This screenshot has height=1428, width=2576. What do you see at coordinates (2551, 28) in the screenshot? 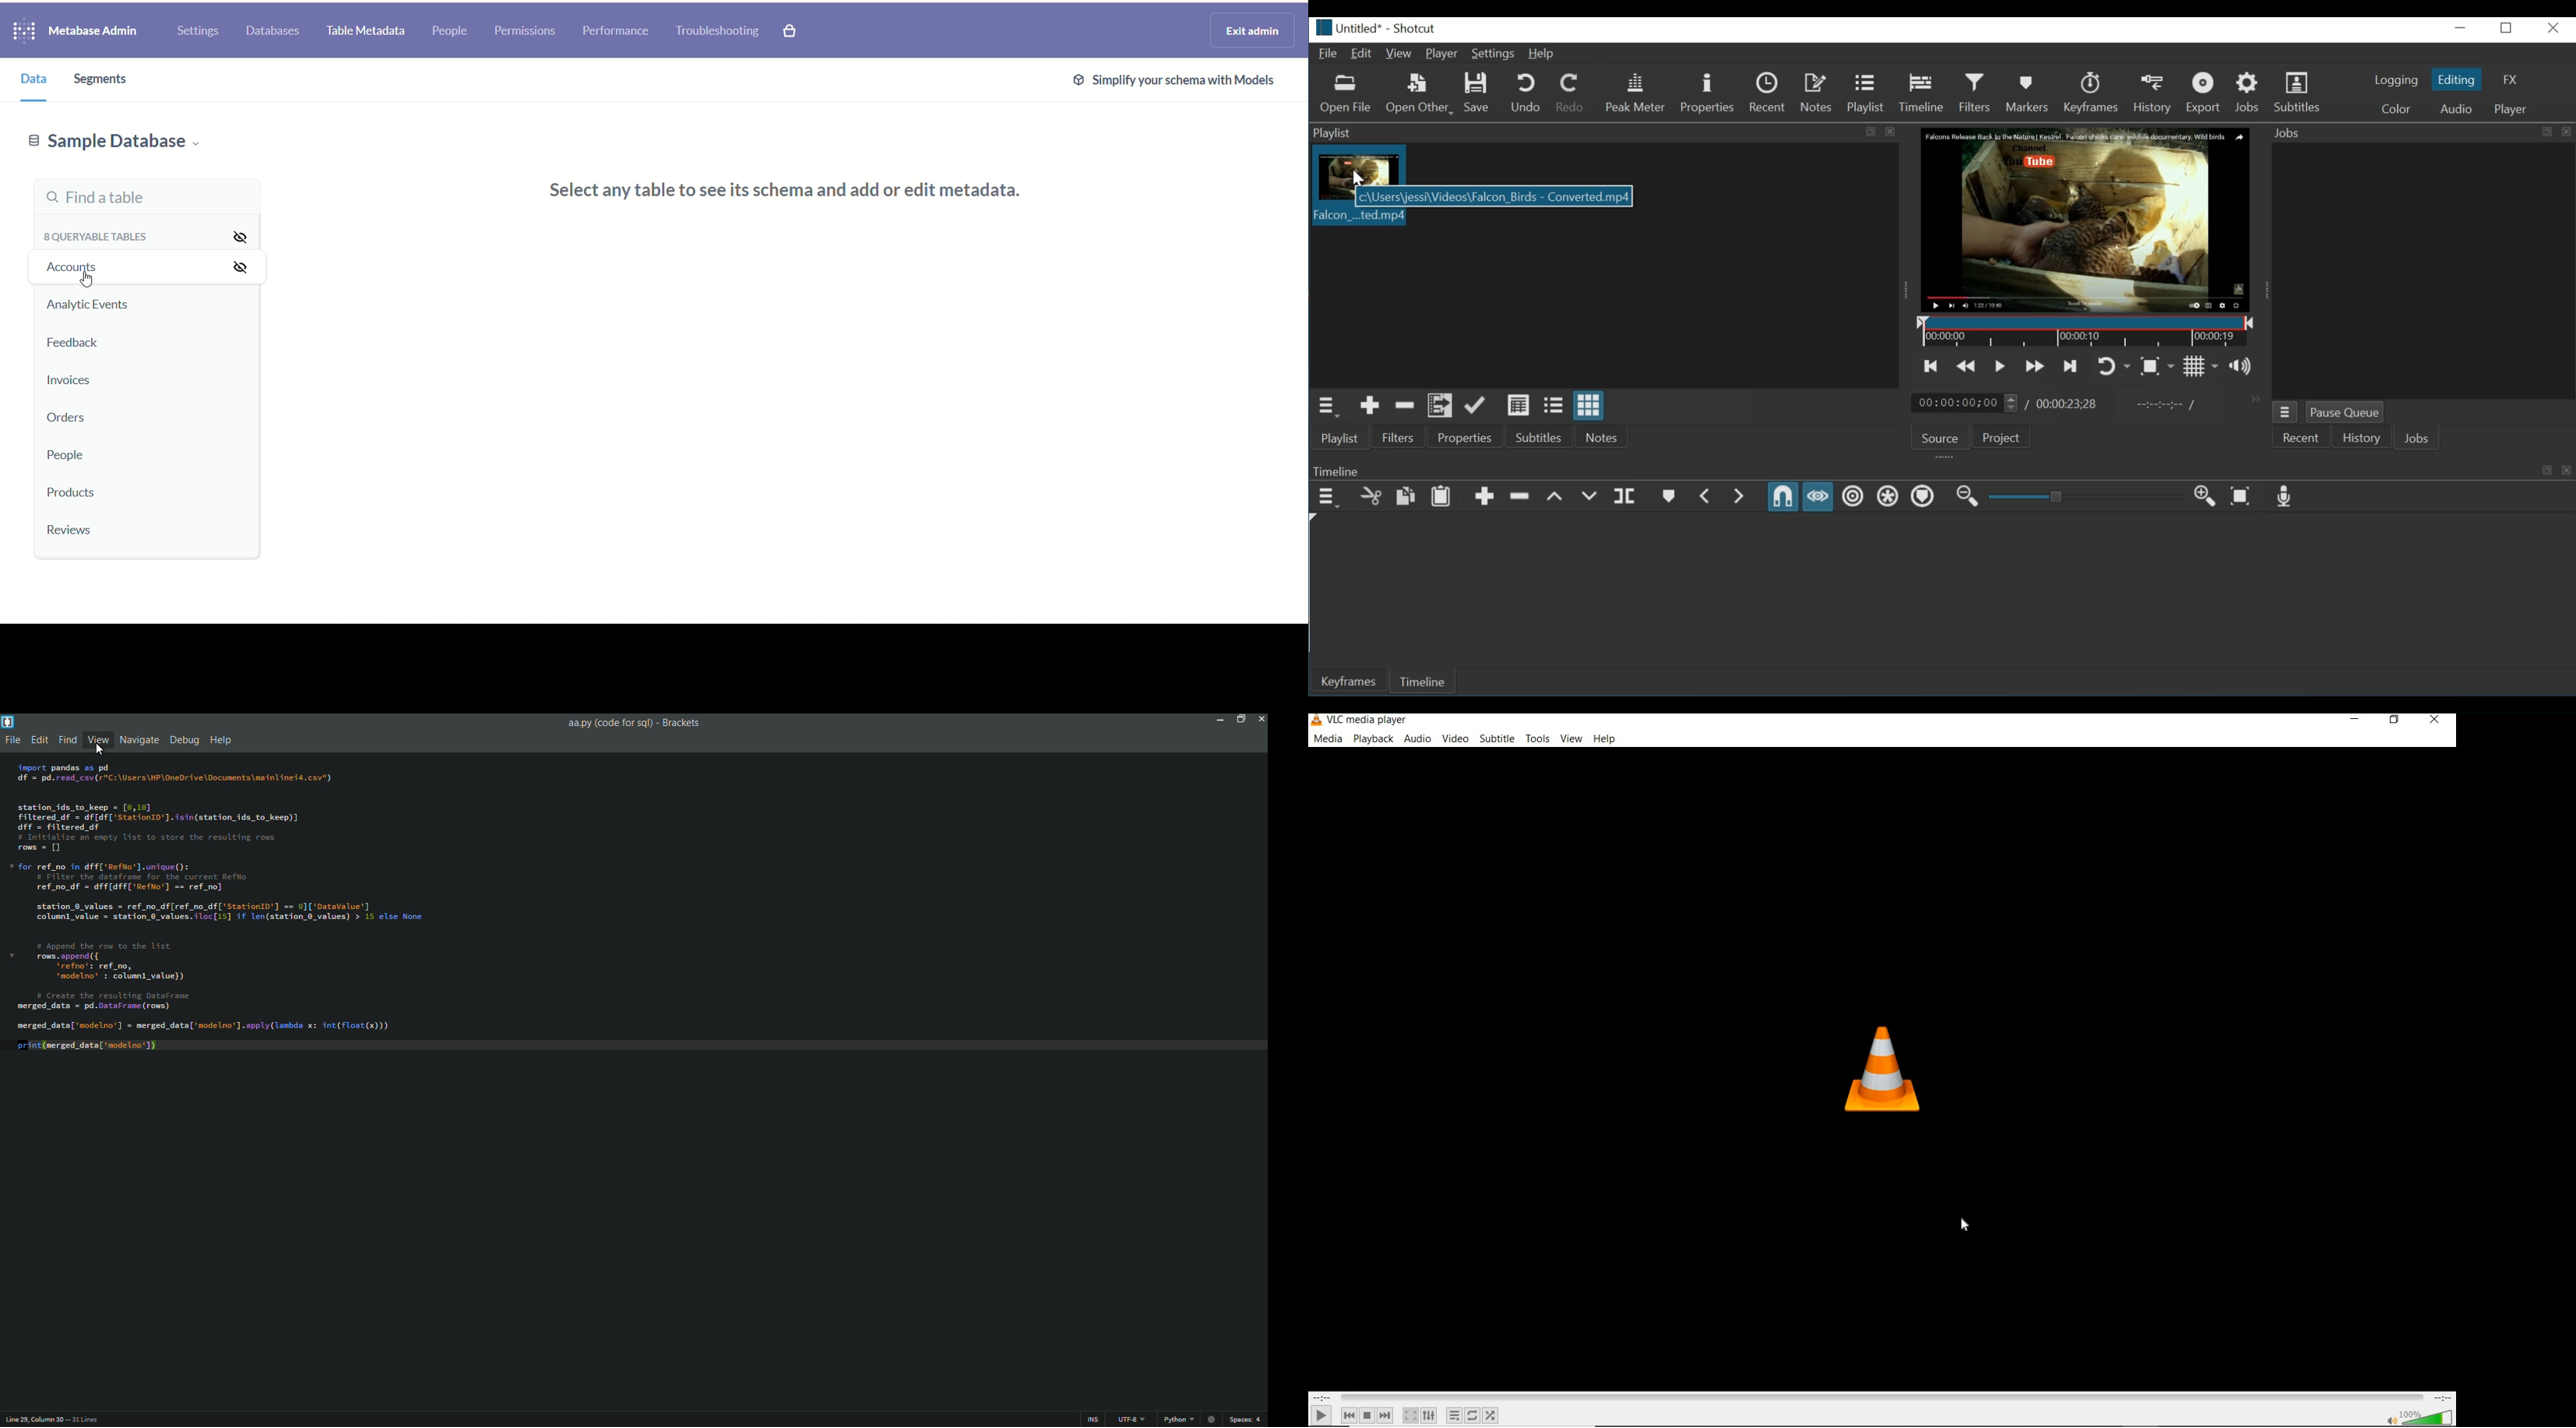
I see `Close` at bounding box center [2551, 28].